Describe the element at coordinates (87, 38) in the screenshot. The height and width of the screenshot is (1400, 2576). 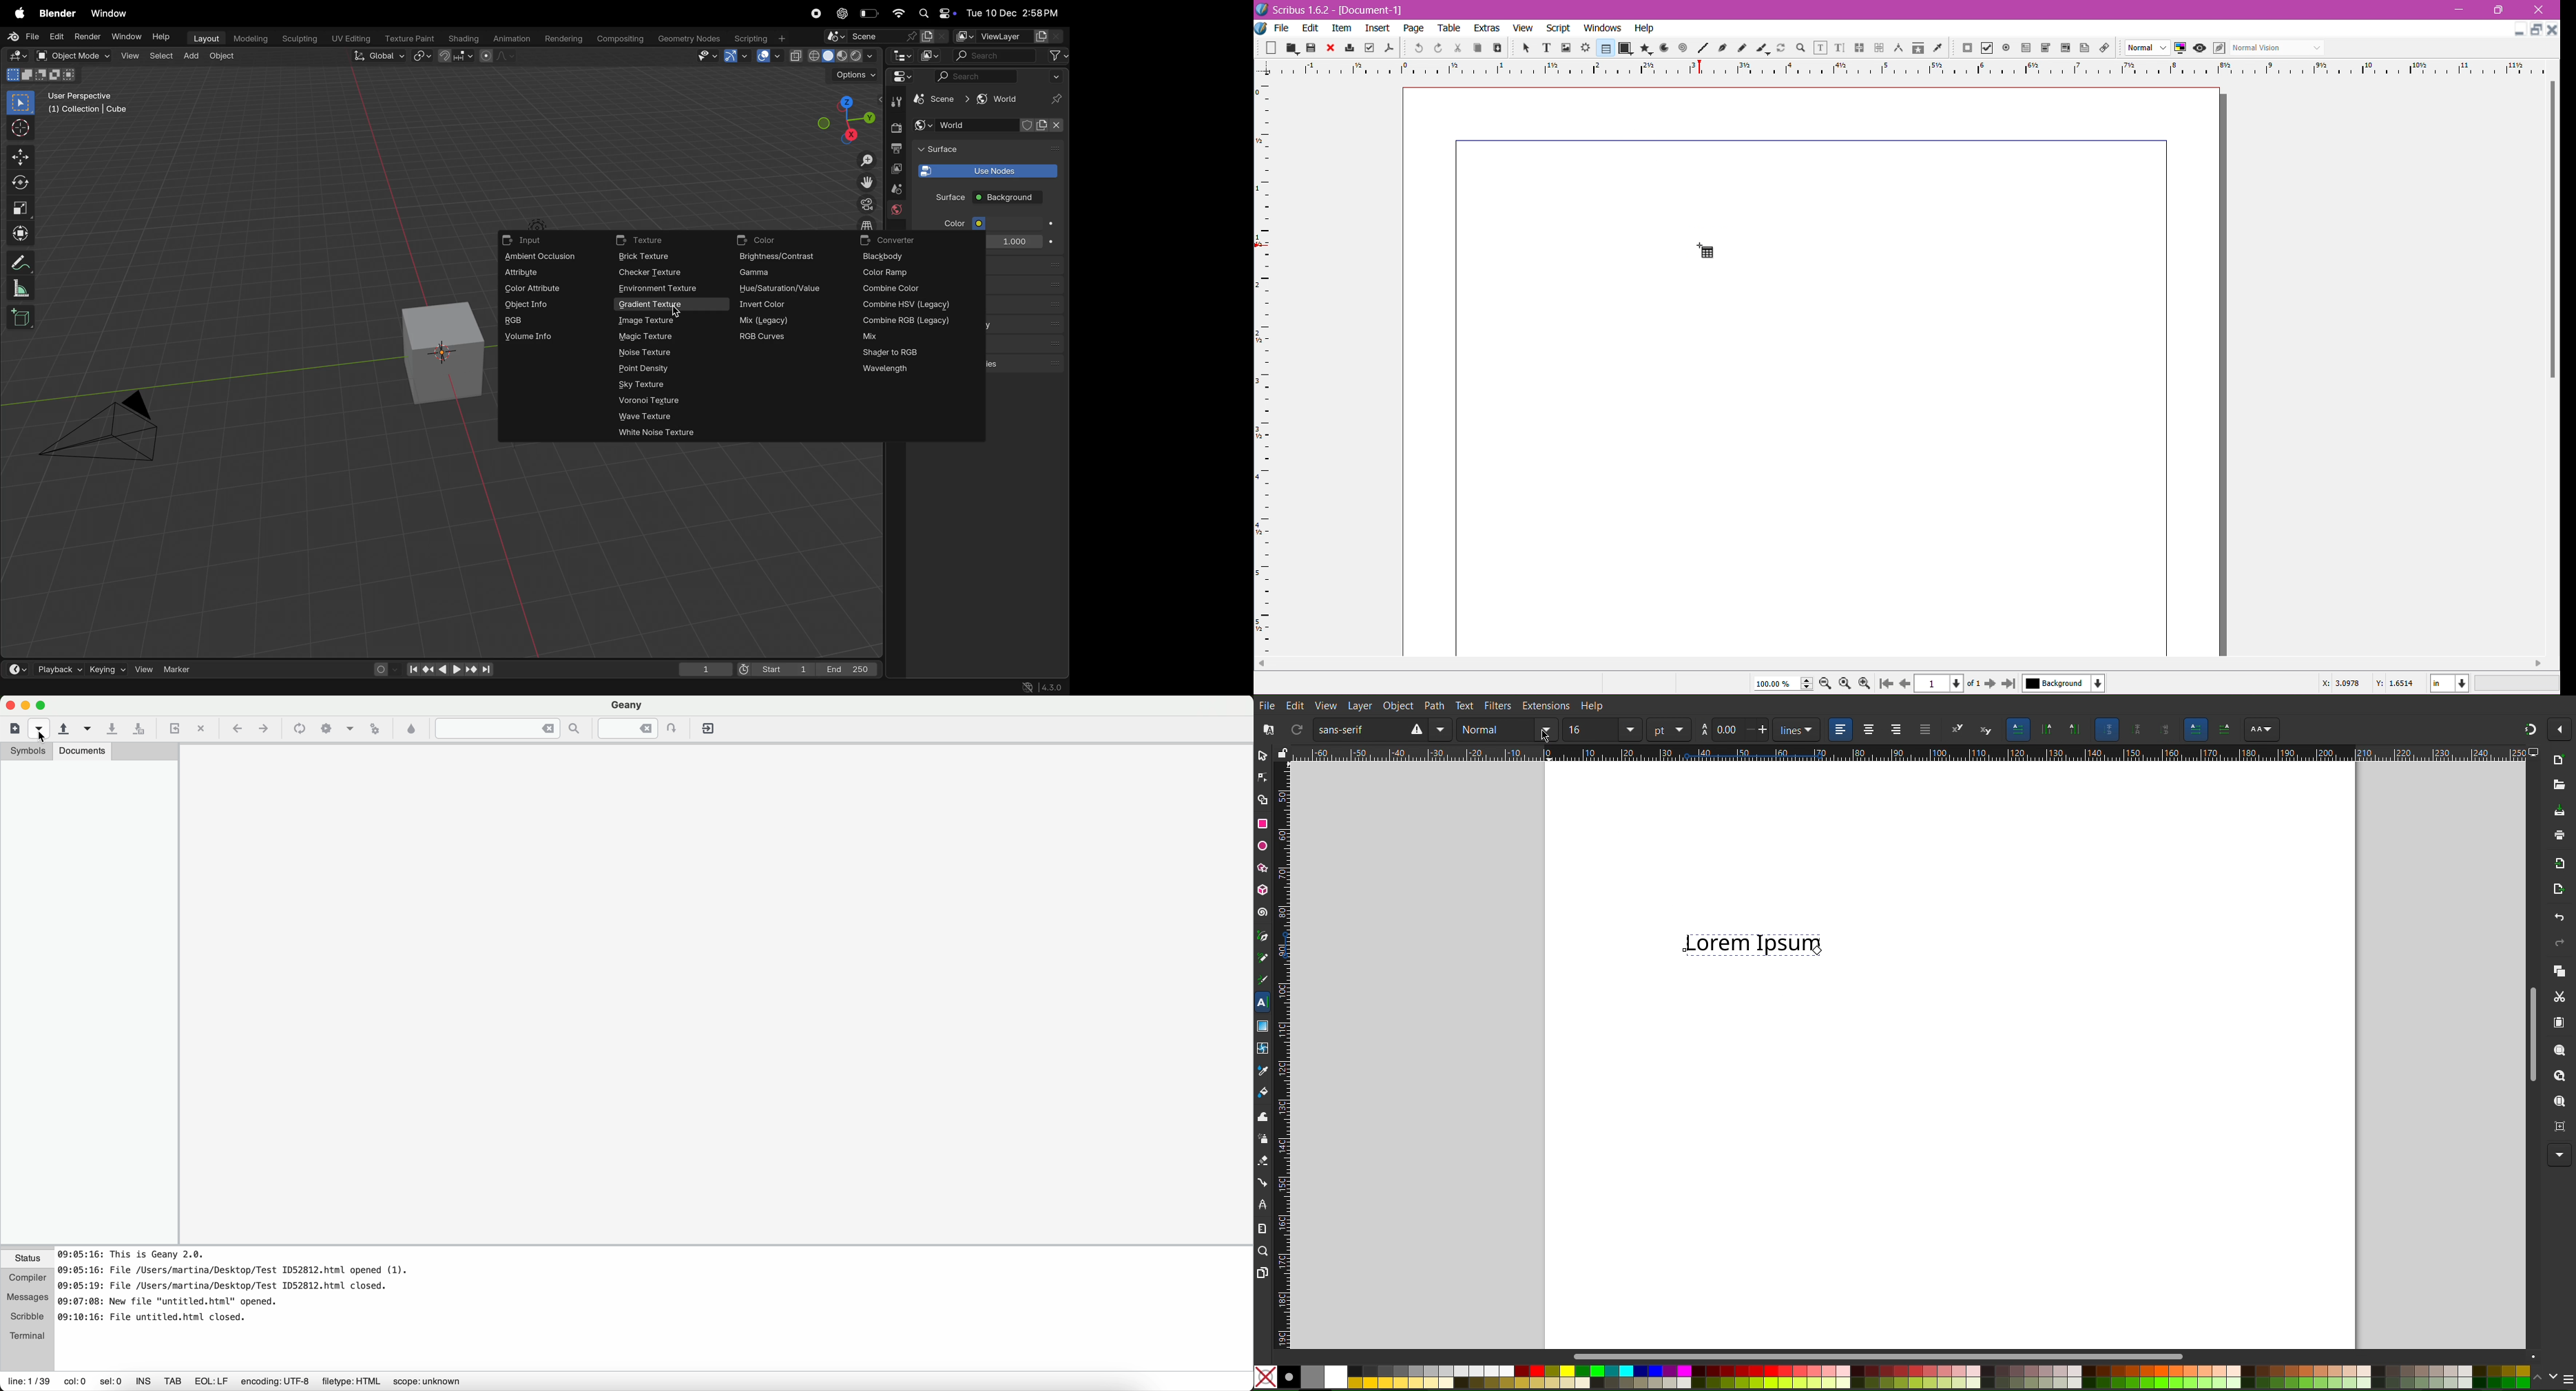
I see `Render` at that location.